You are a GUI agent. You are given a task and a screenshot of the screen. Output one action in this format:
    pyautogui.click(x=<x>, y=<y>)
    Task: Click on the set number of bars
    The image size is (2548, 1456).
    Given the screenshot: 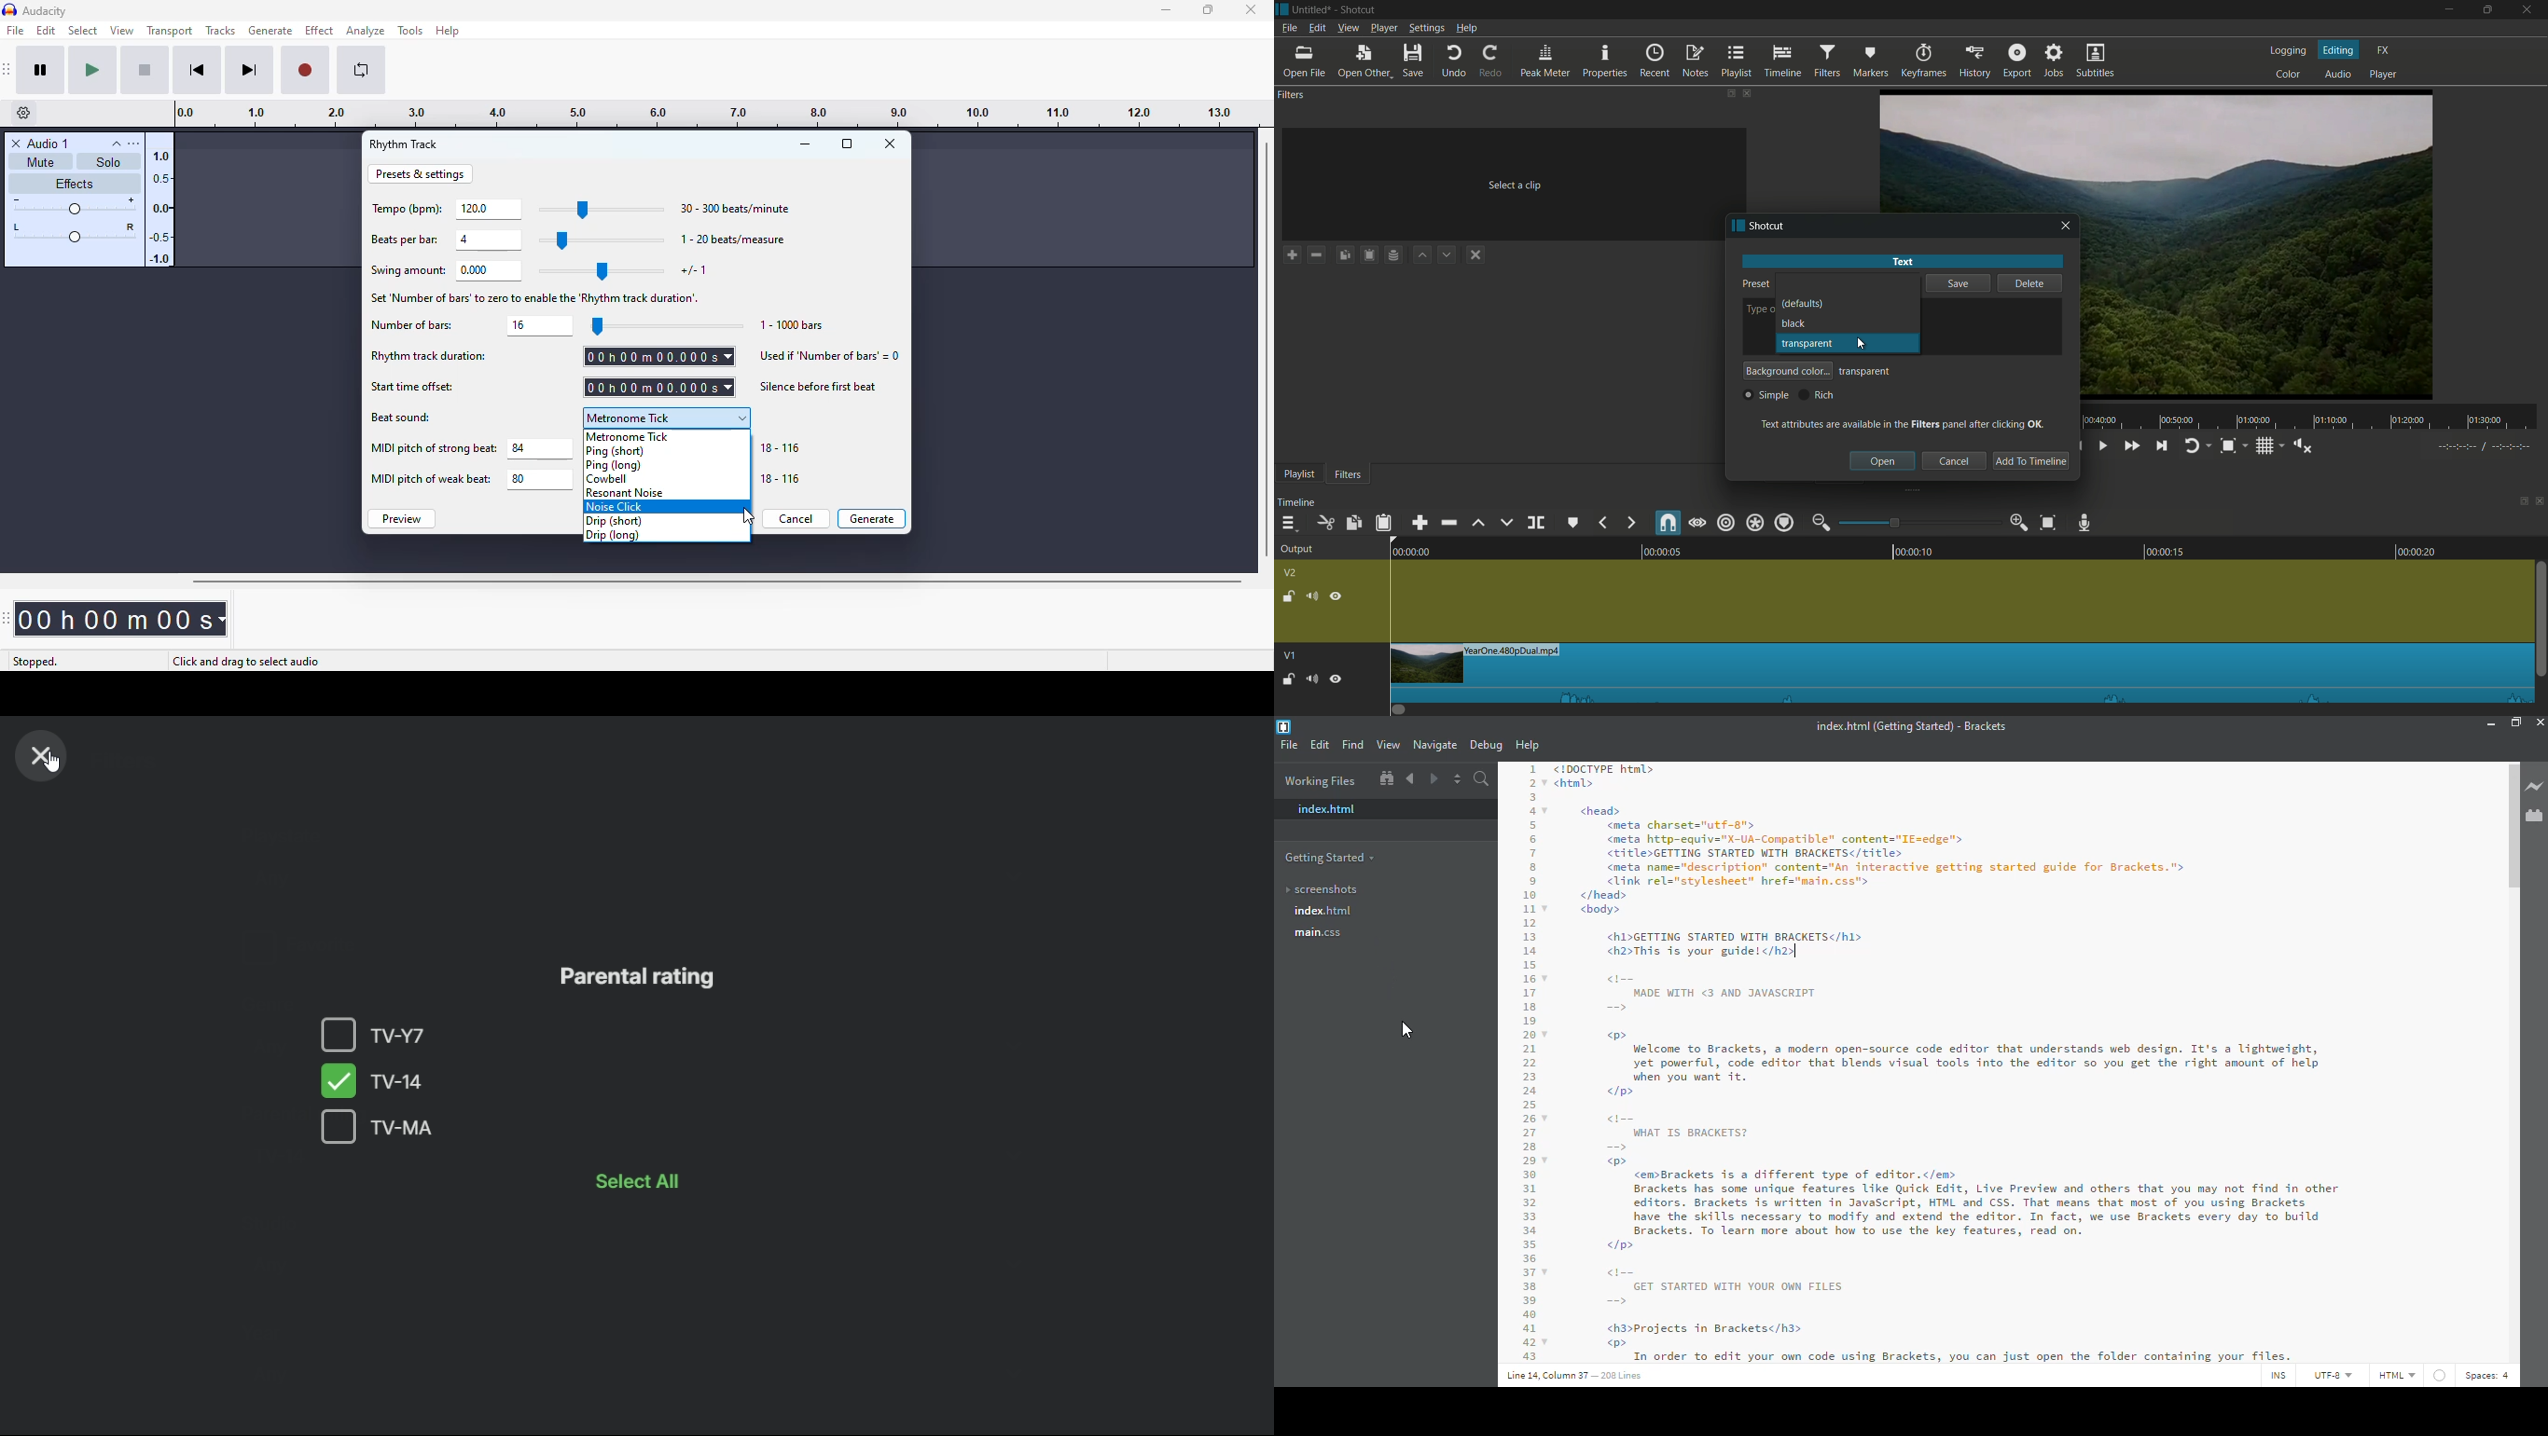 What is the action you would take?
    pyautogui.click(x=540, y=325)
    